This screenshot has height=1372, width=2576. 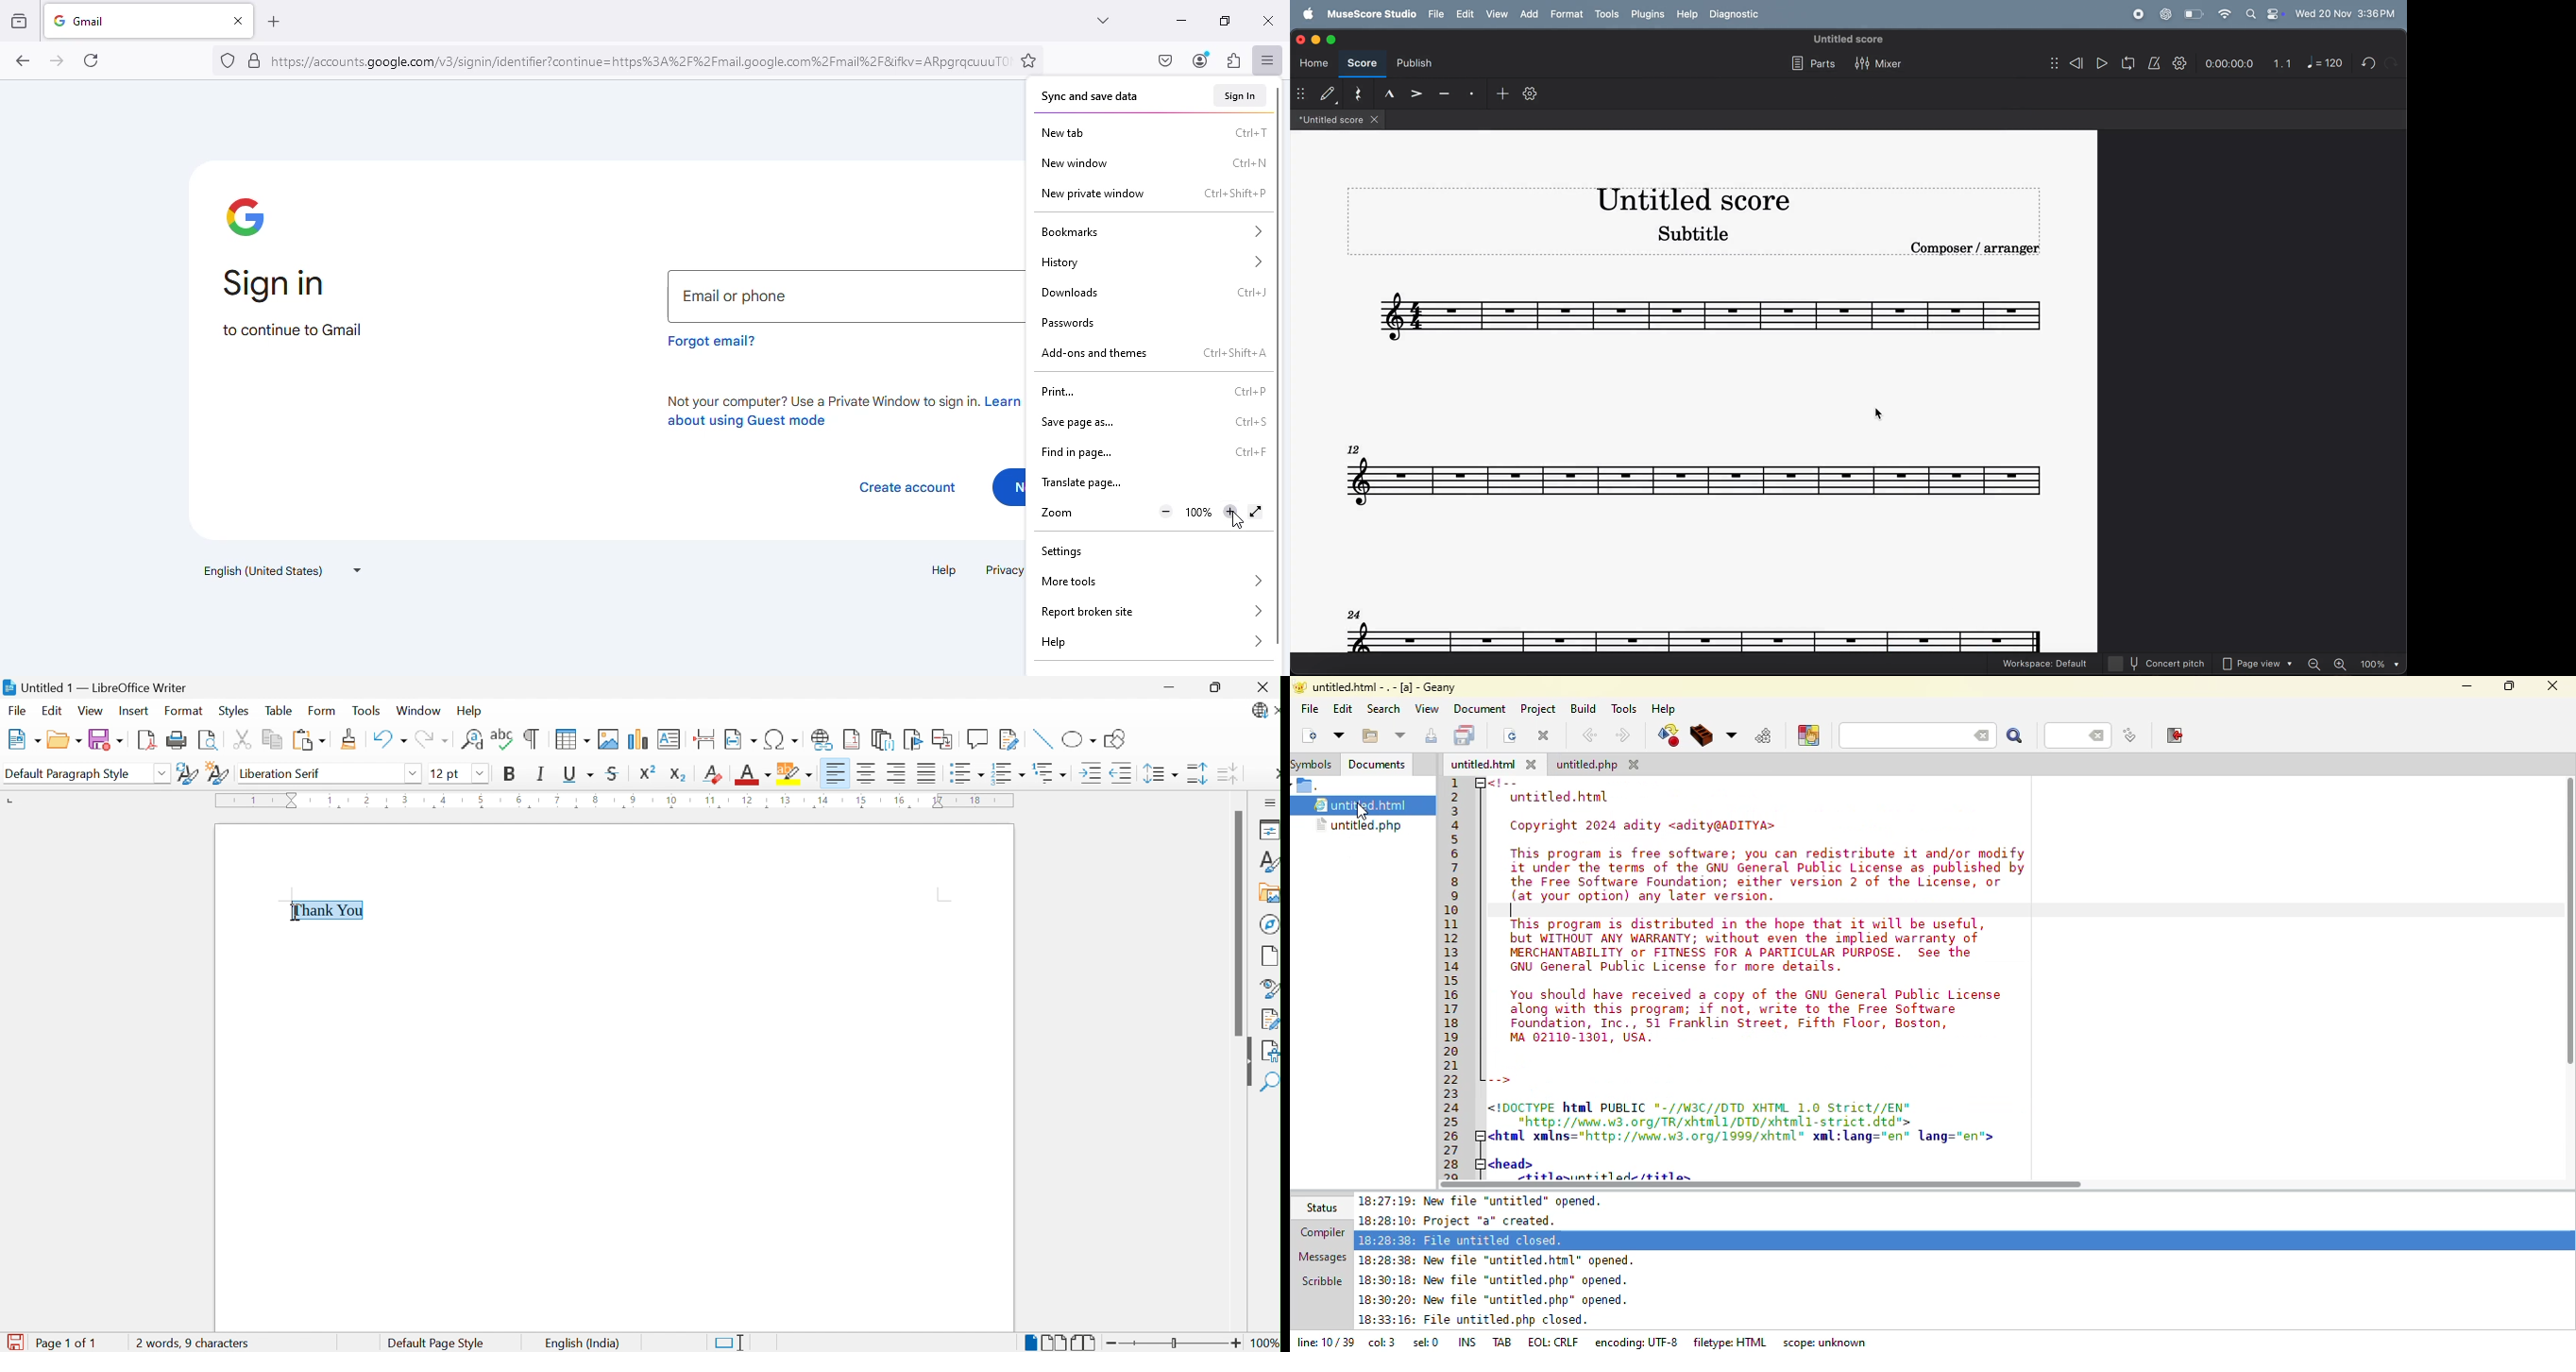 What do you see at coordinates (1005, 570) in the screenshot?
I see `privacy` at bounding box center [1005, 570].